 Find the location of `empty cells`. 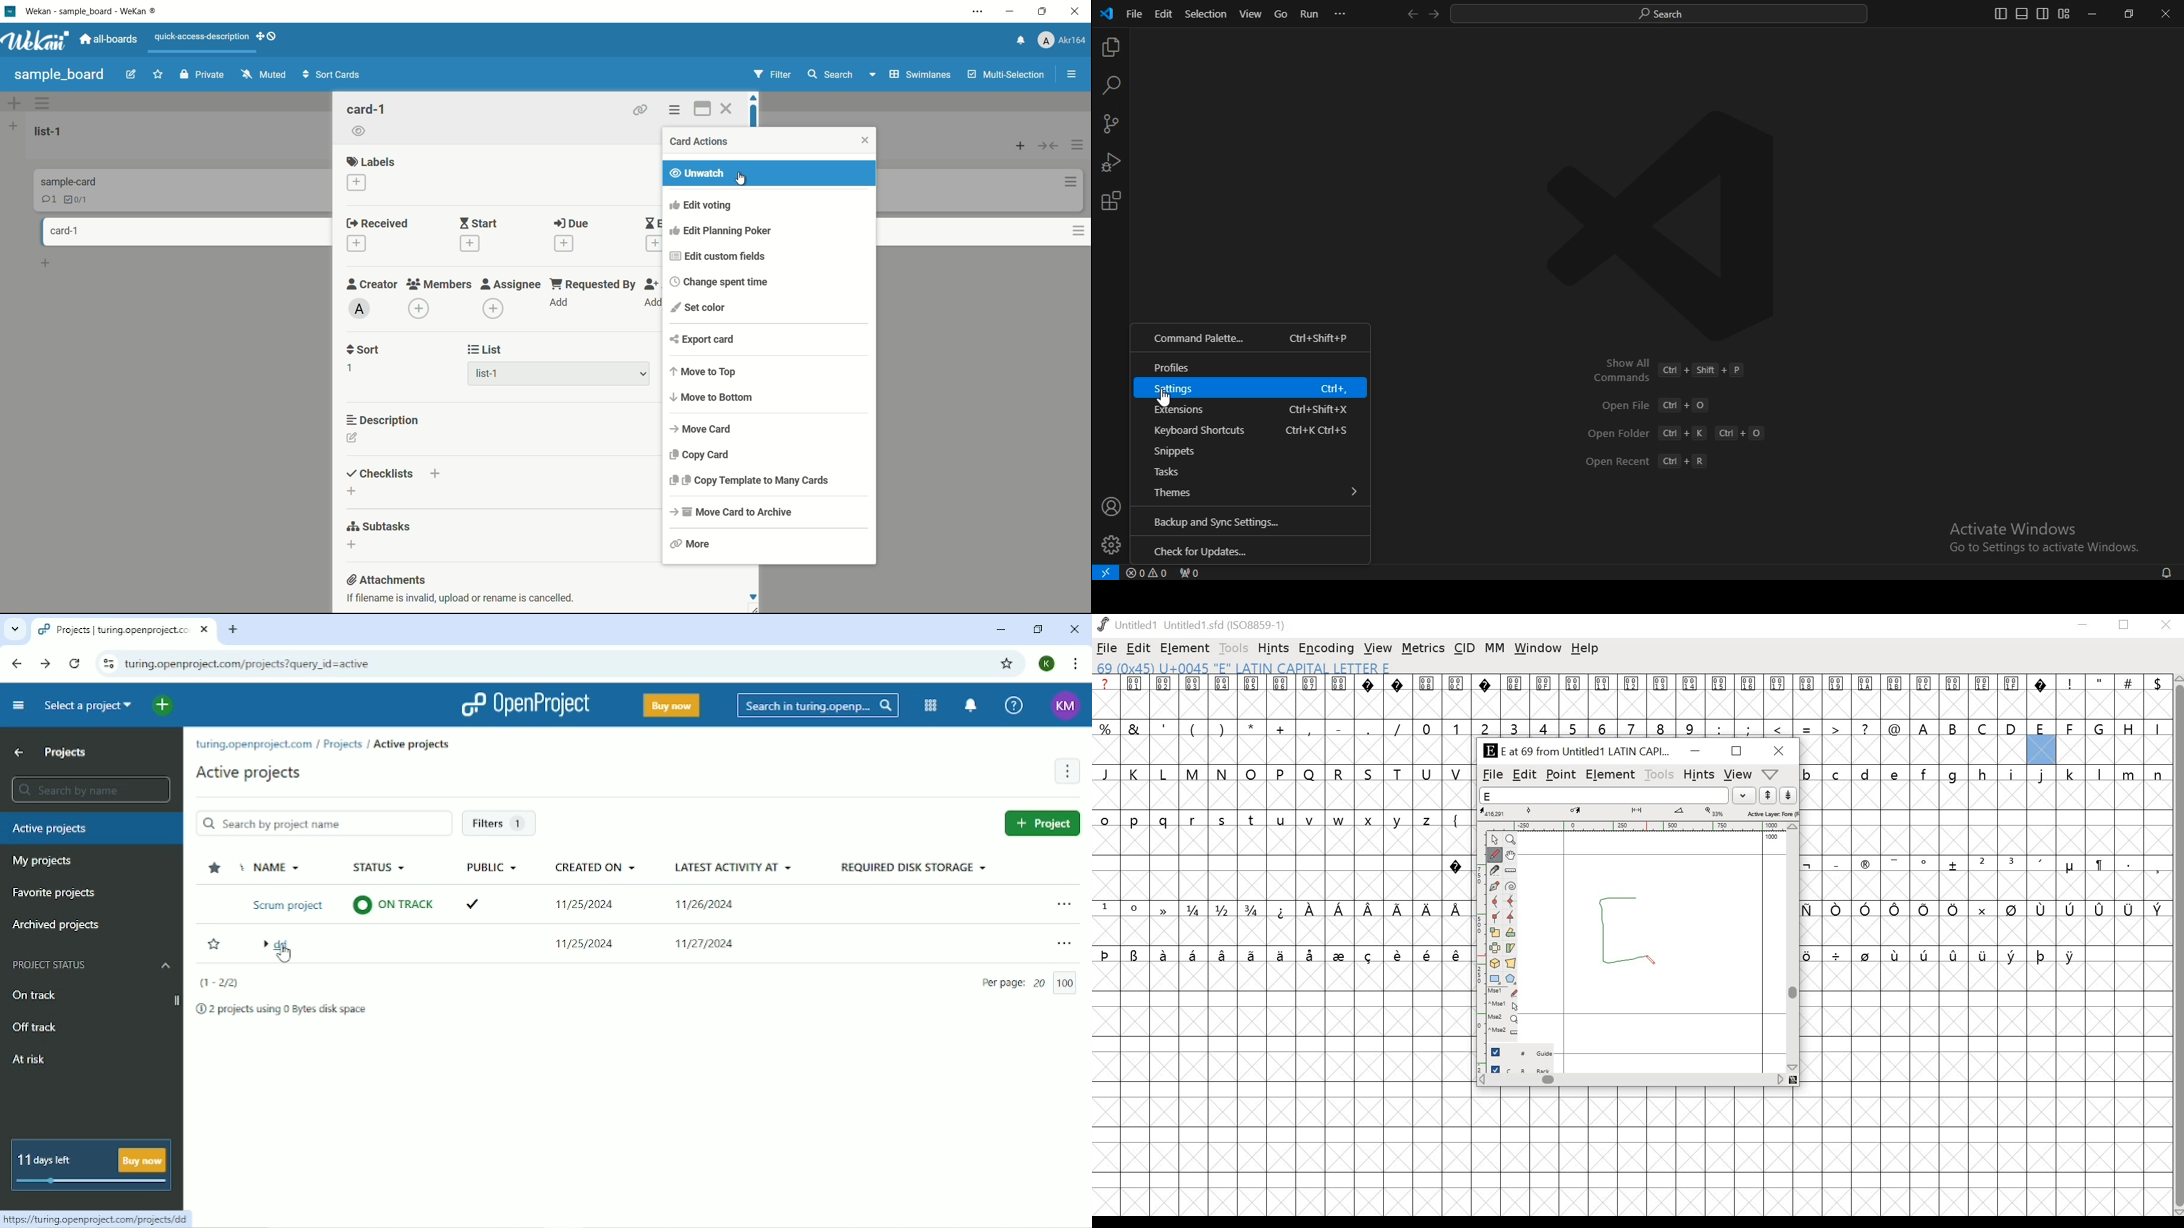

empty cells is located at coordinates (1637, 1152).